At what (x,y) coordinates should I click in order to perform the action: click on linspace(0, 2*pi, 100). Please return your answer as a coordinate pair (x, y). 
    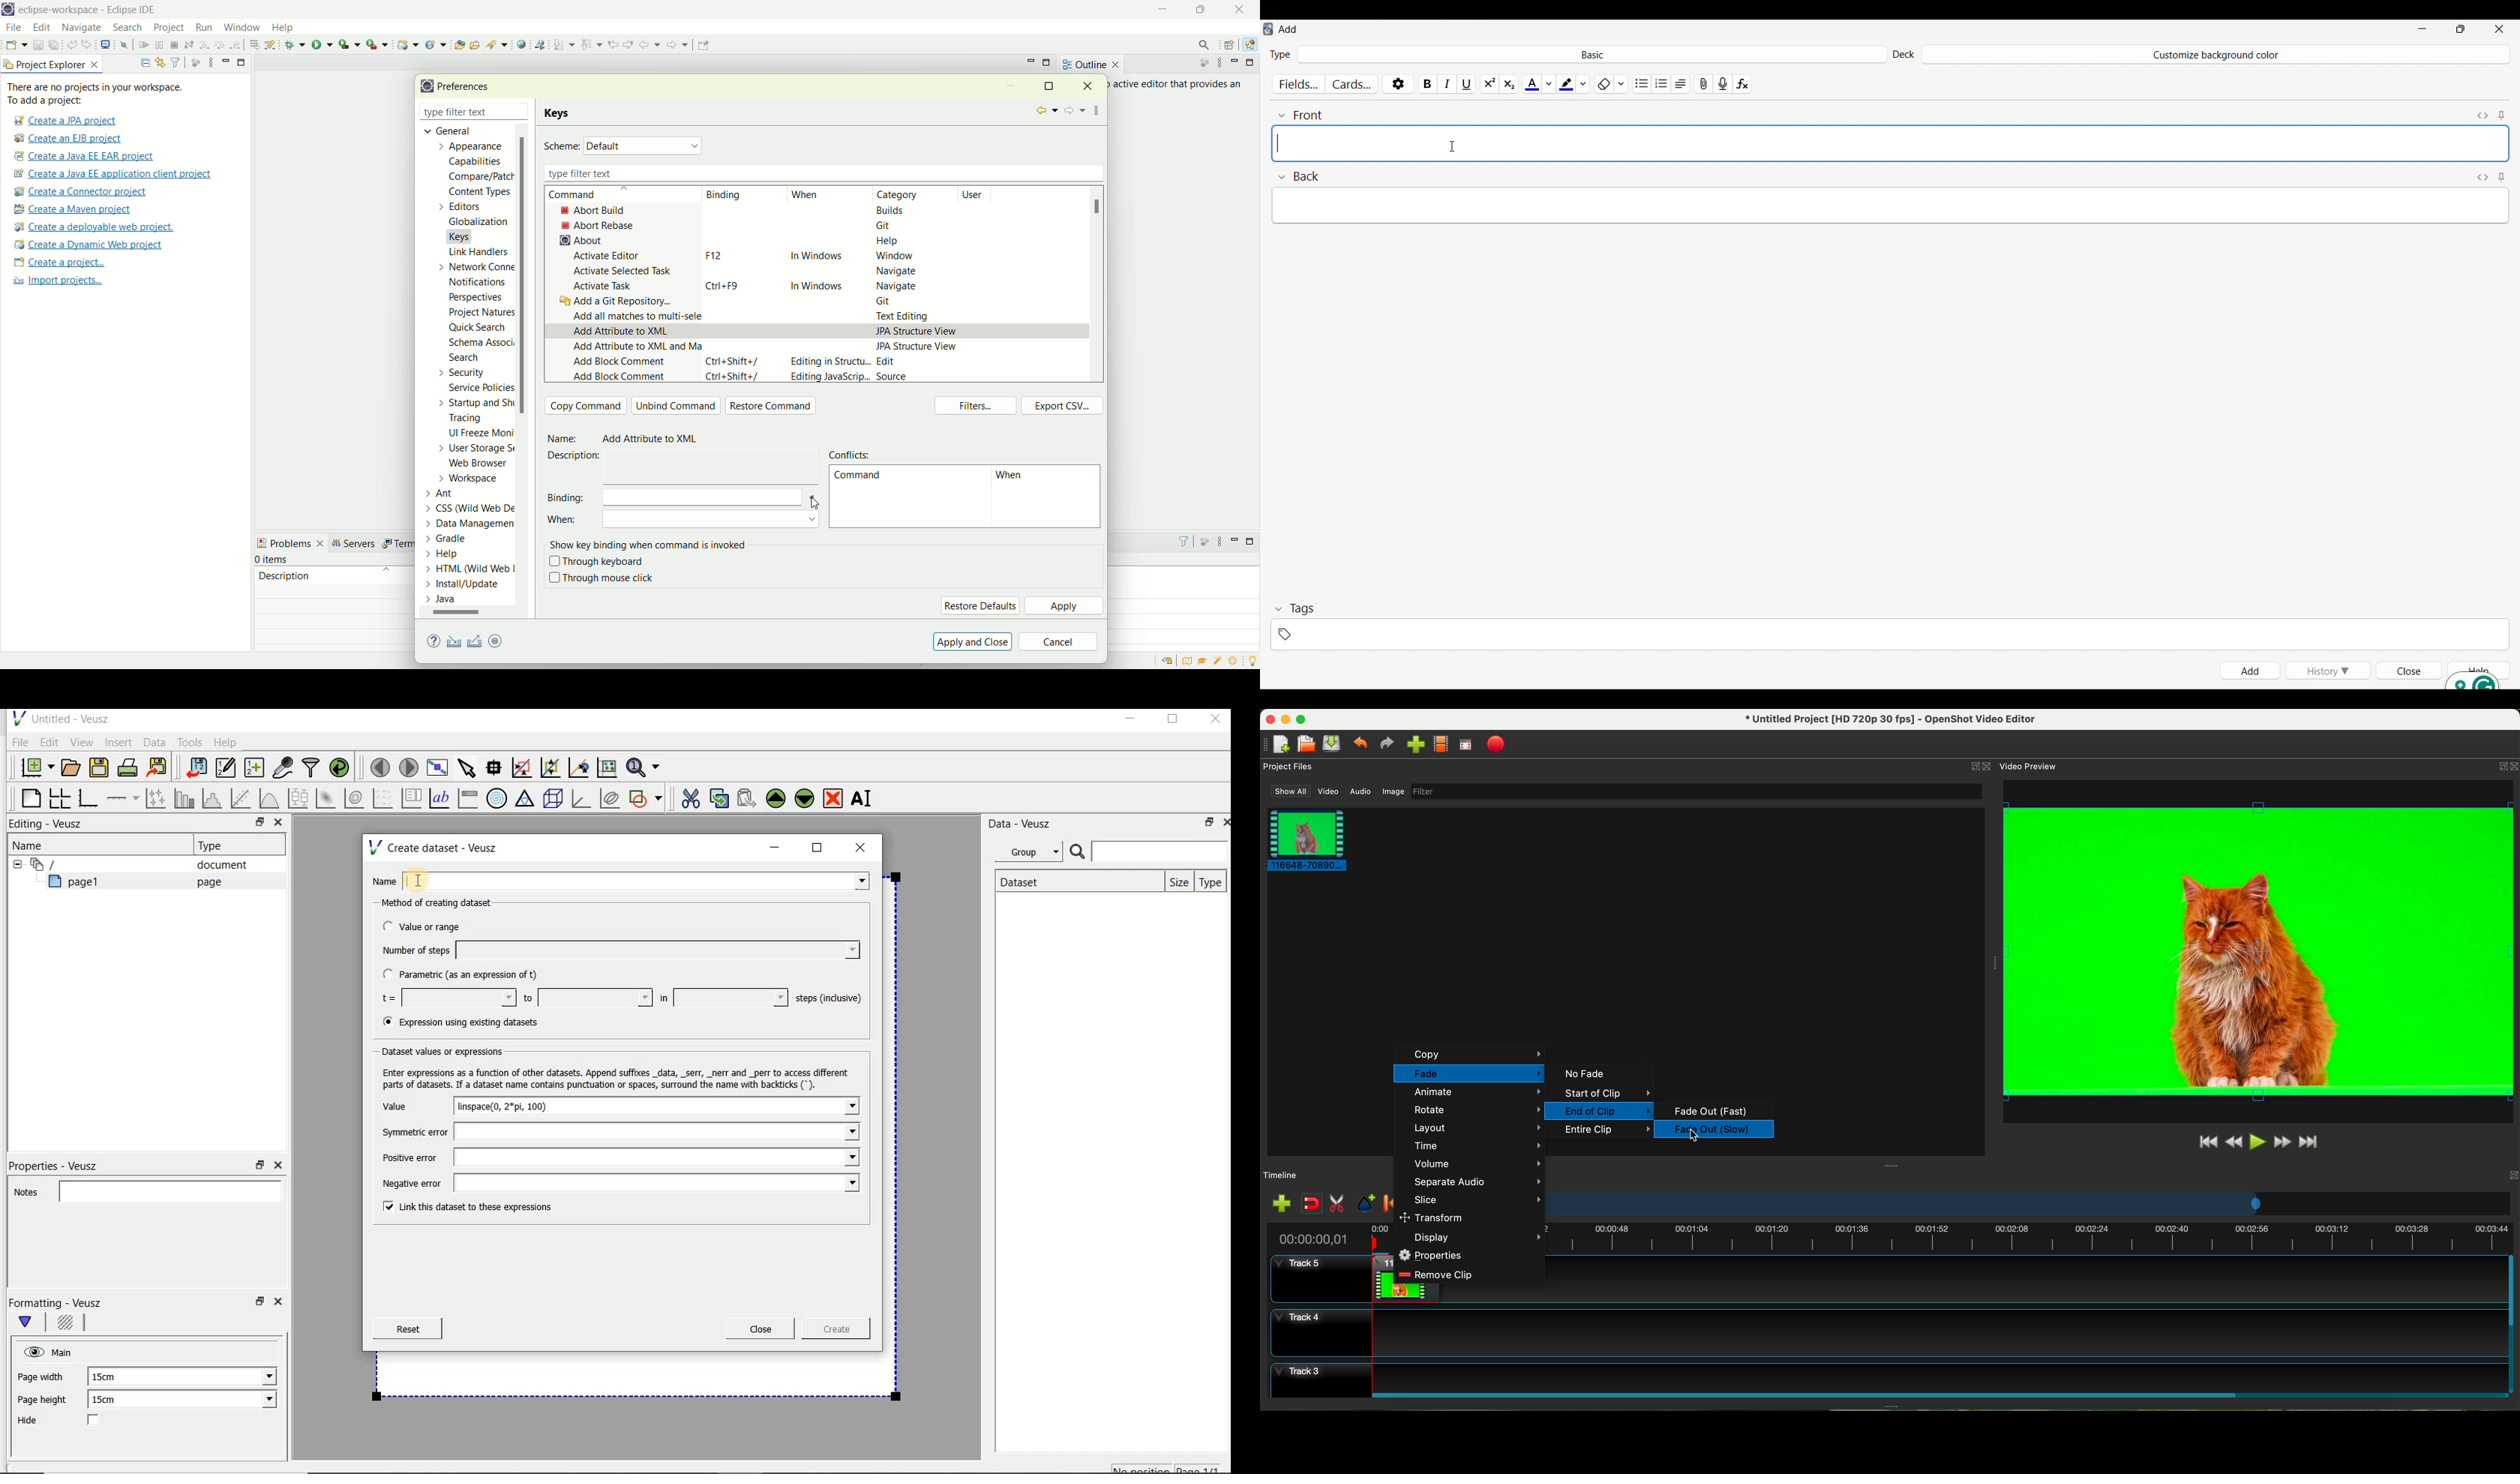
    Looking at the image, I should click on (519, 1106).